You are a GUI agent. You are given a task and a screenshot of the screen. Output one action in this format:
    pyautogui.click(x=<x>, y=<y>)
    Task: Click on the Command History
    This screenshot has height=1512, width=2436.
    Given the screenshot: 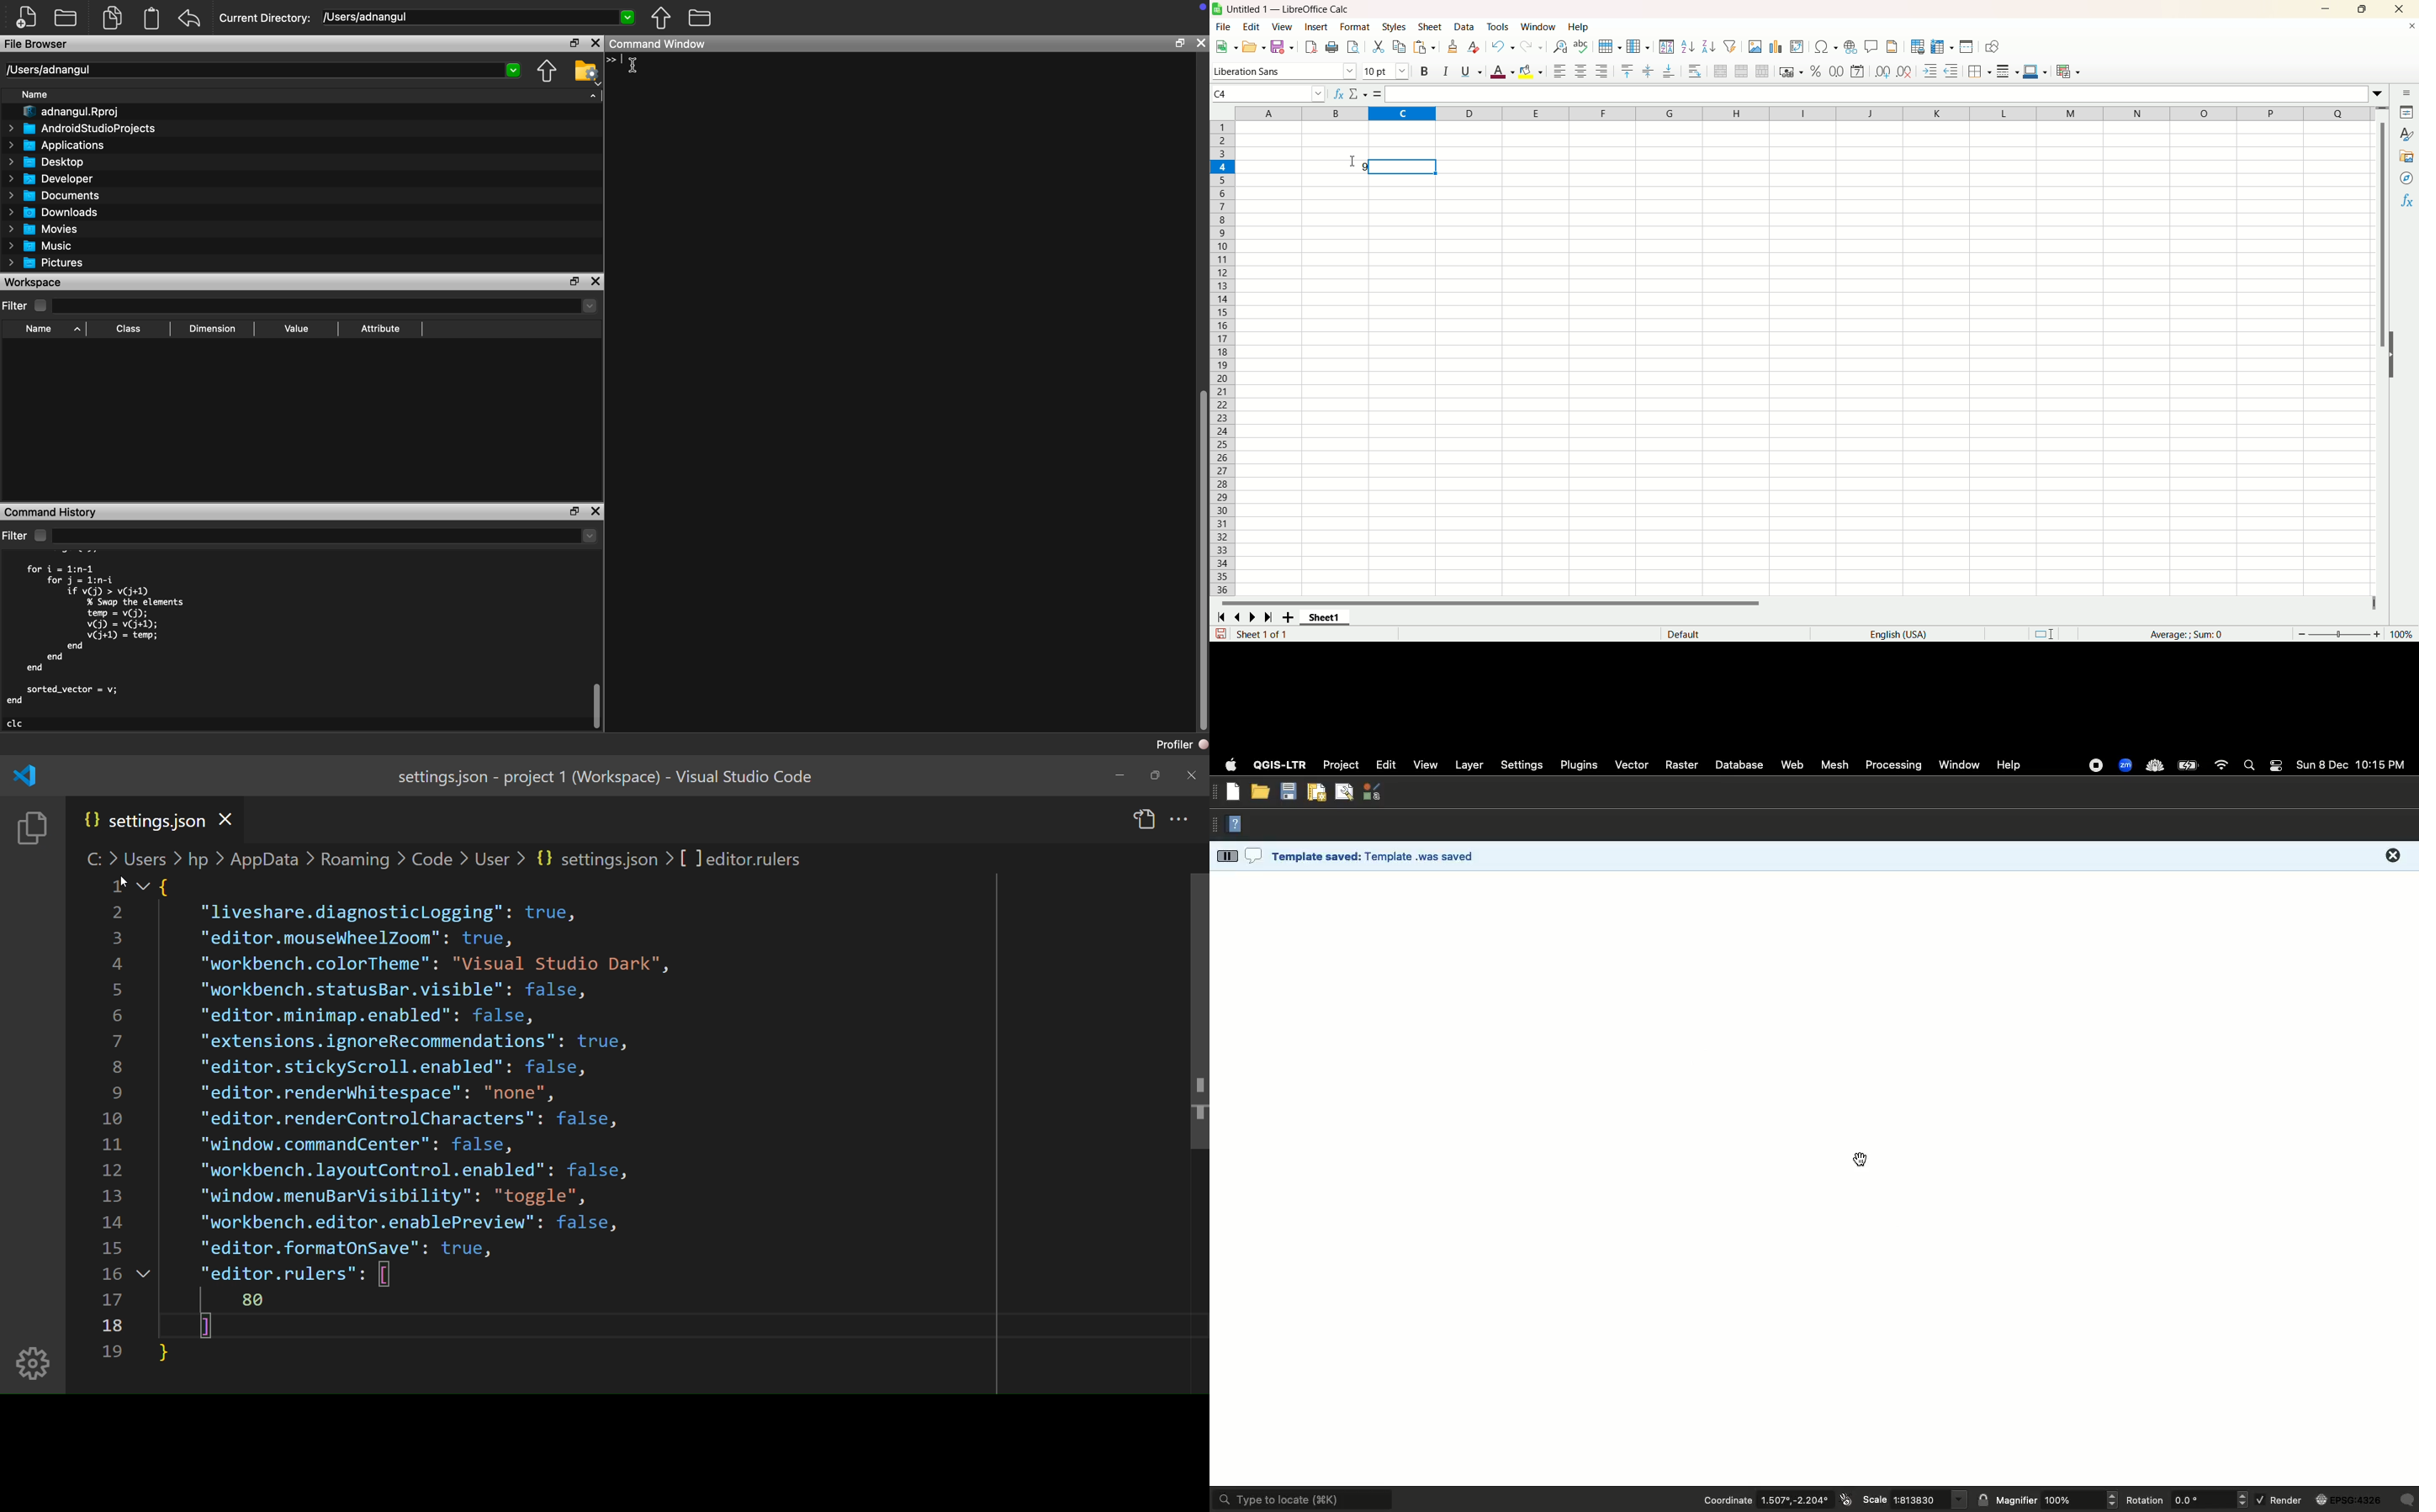 What is the action you would take?
    pyautogui.click(x=52, y=512)
    